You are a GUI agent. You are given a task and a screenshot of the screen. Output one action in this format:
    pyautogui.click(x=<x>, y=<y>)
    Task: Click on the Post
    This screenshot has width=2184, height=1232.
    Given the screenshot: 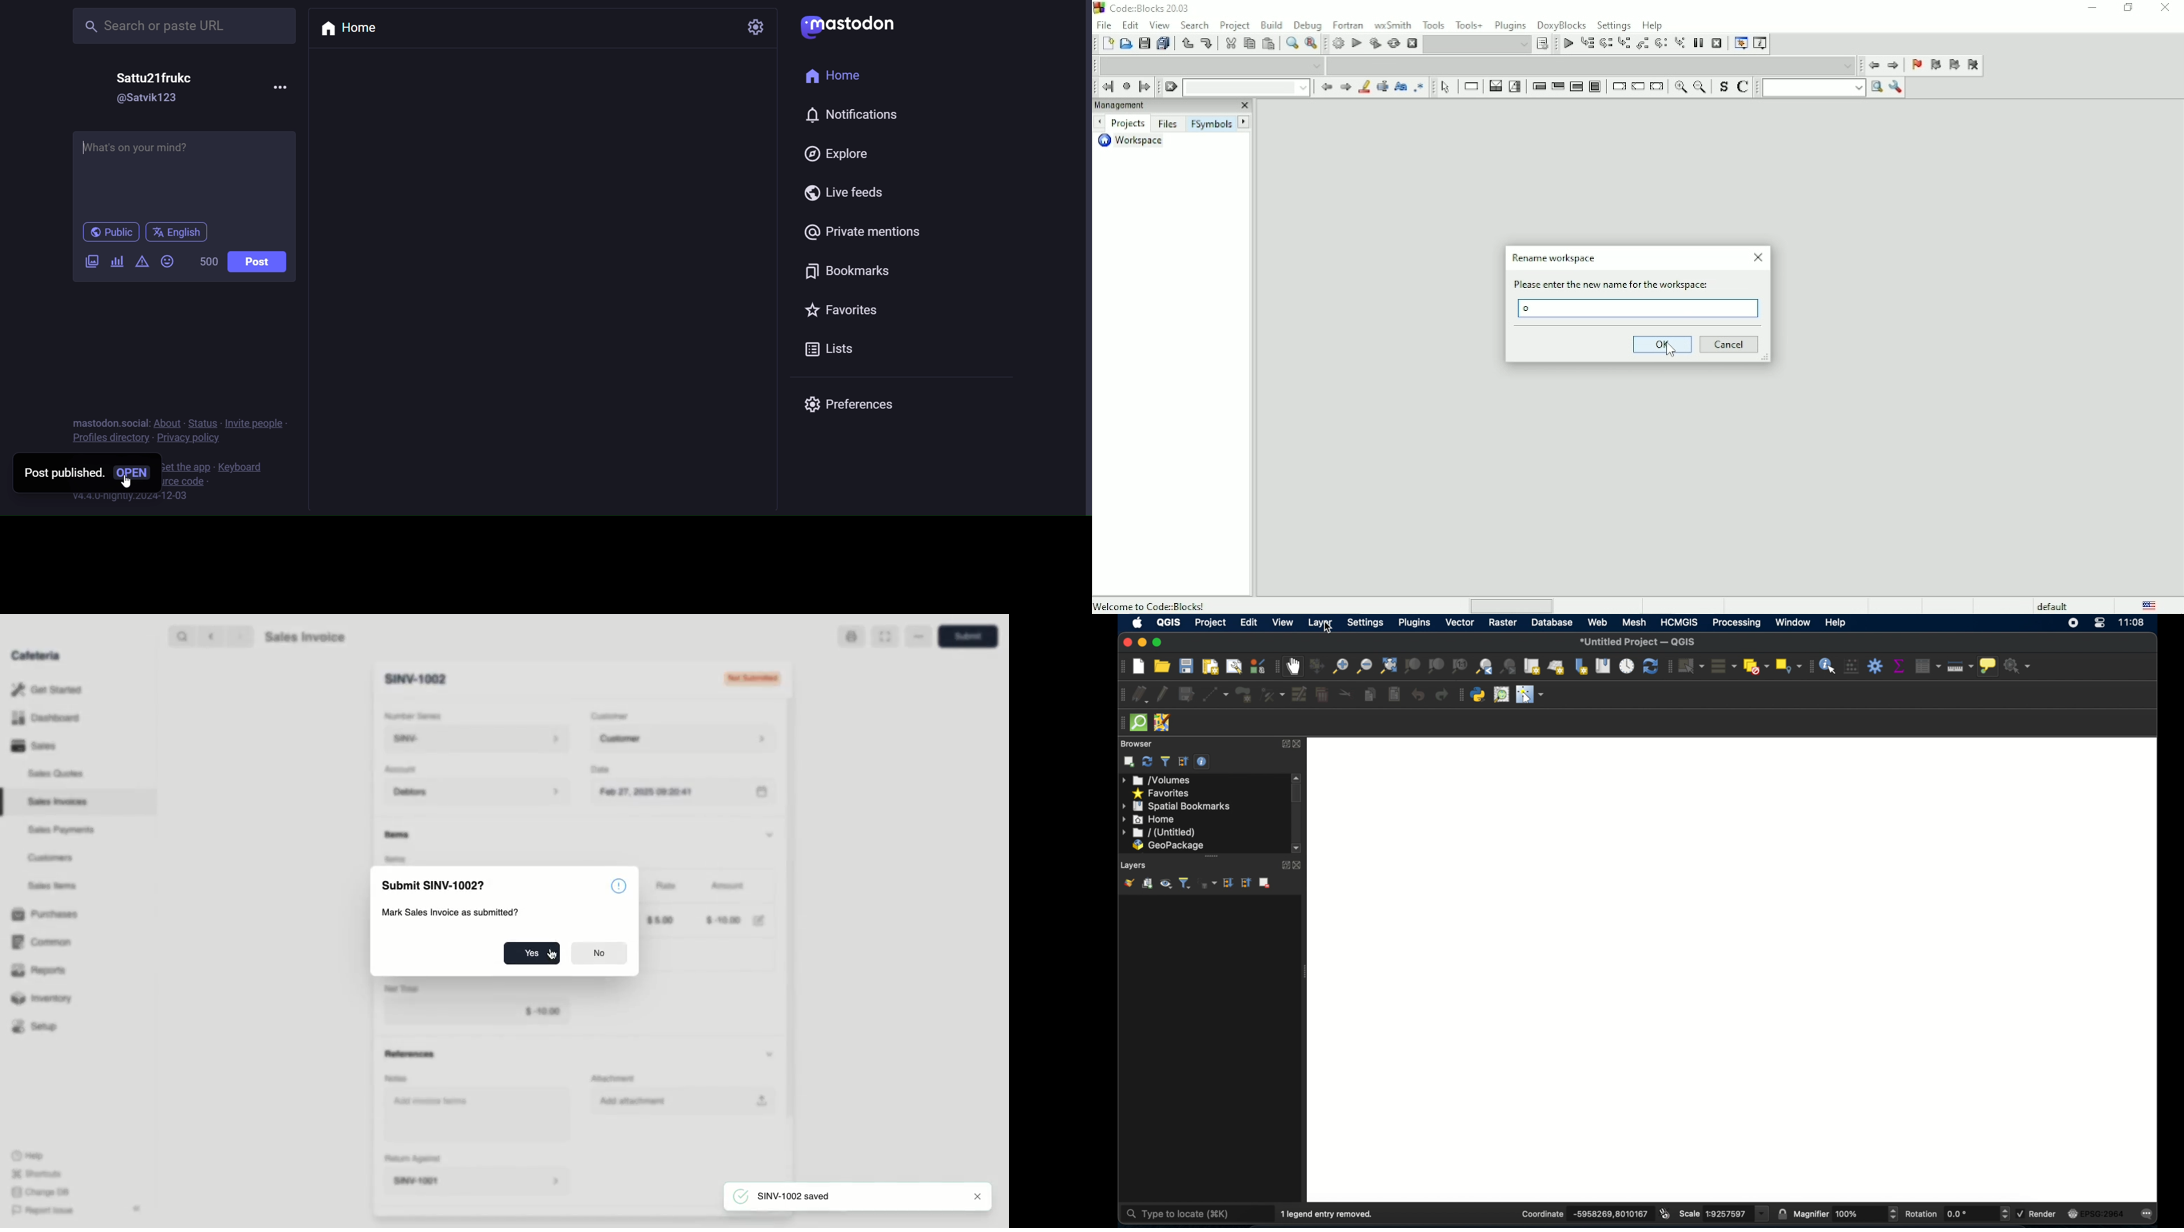 What is the action you would take?
    pyautogui.click(x=257, y=262)
    